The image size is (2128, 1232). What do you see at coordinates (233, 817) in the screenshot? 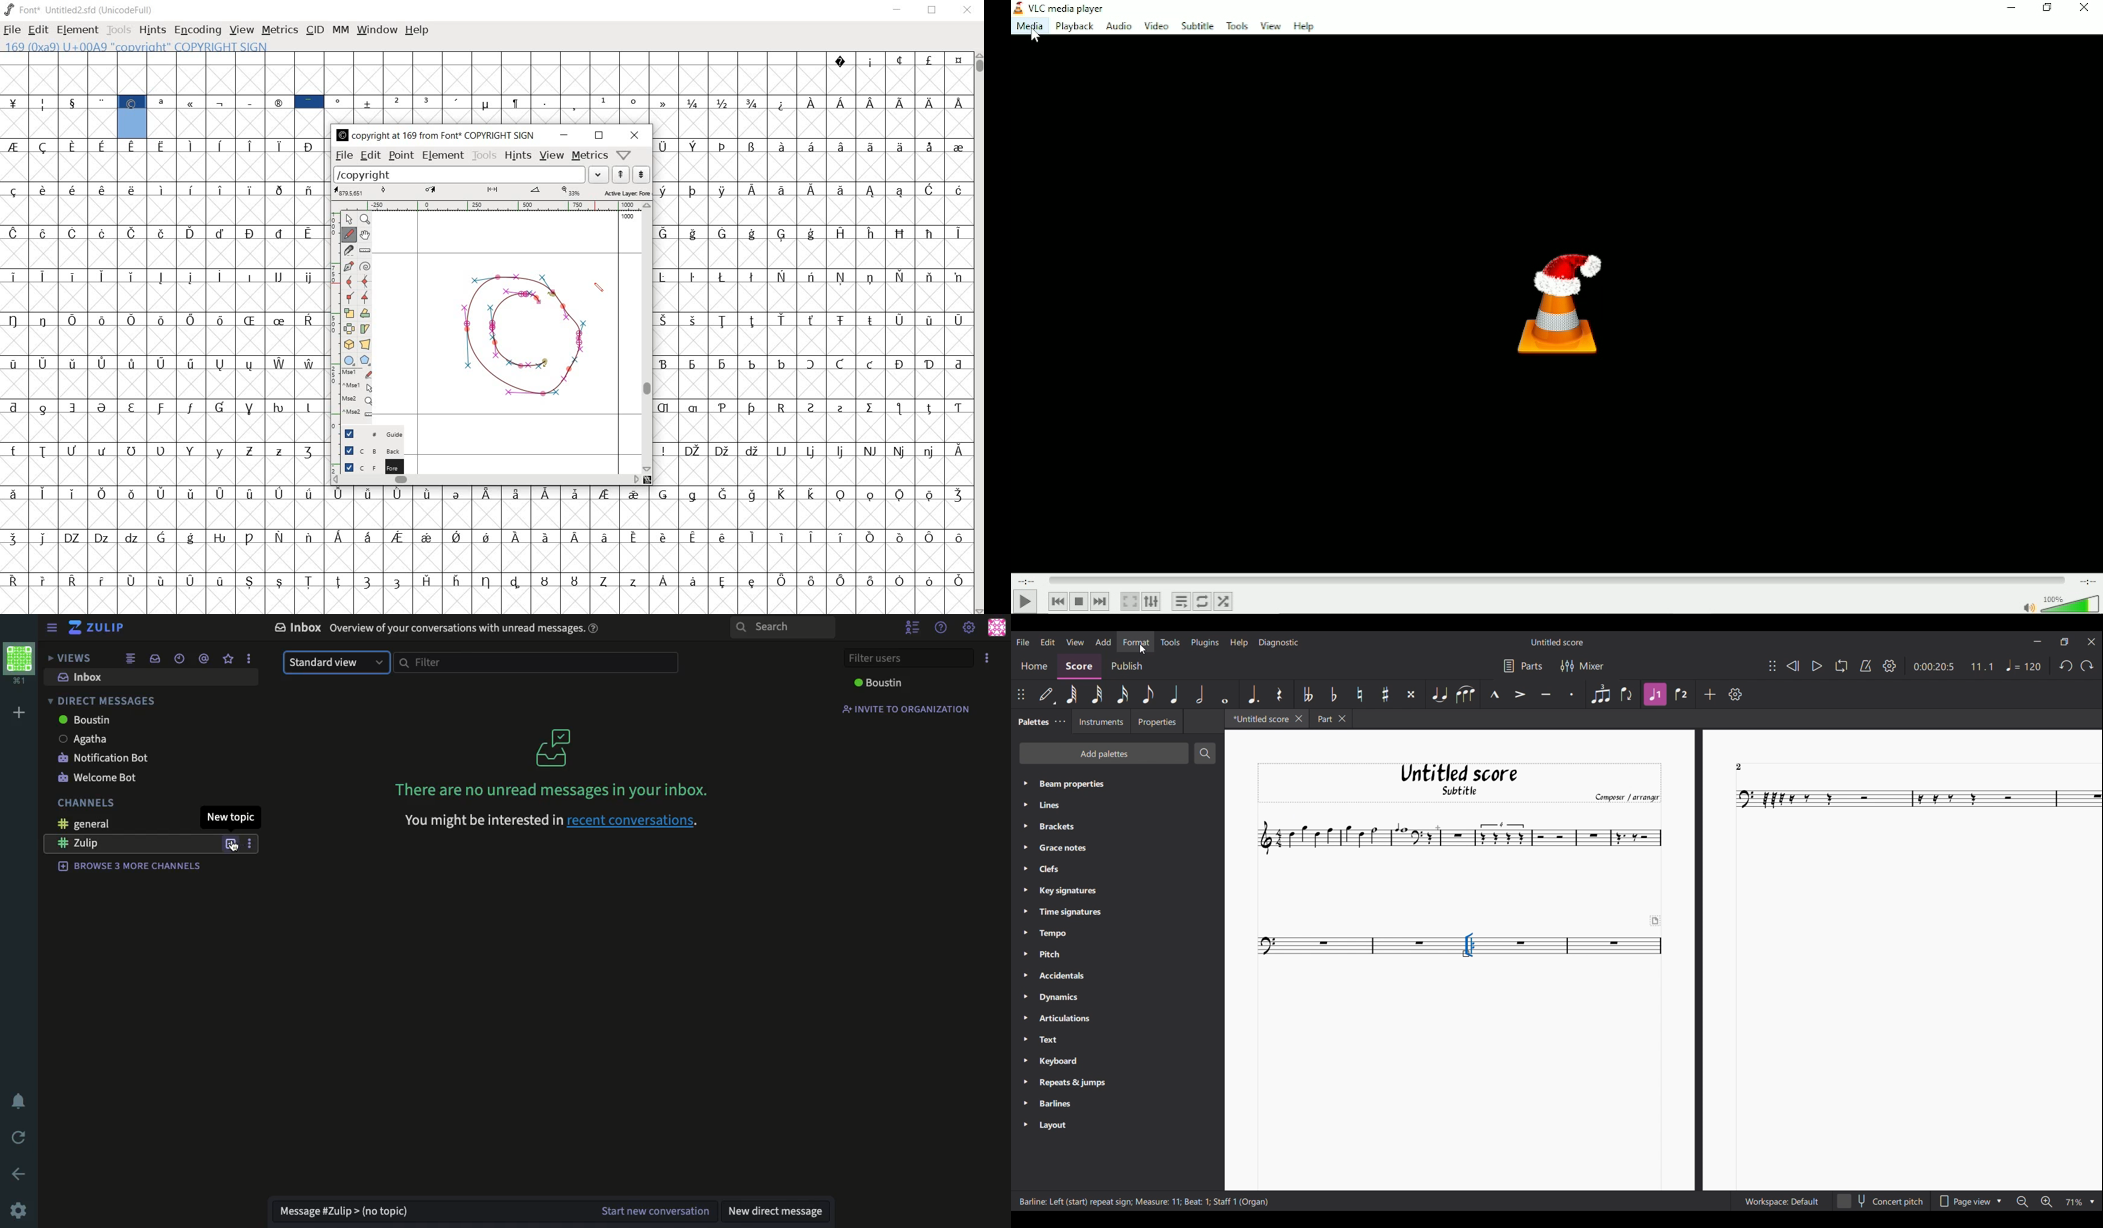
I see `new topic` at bounding box center [233, 817].